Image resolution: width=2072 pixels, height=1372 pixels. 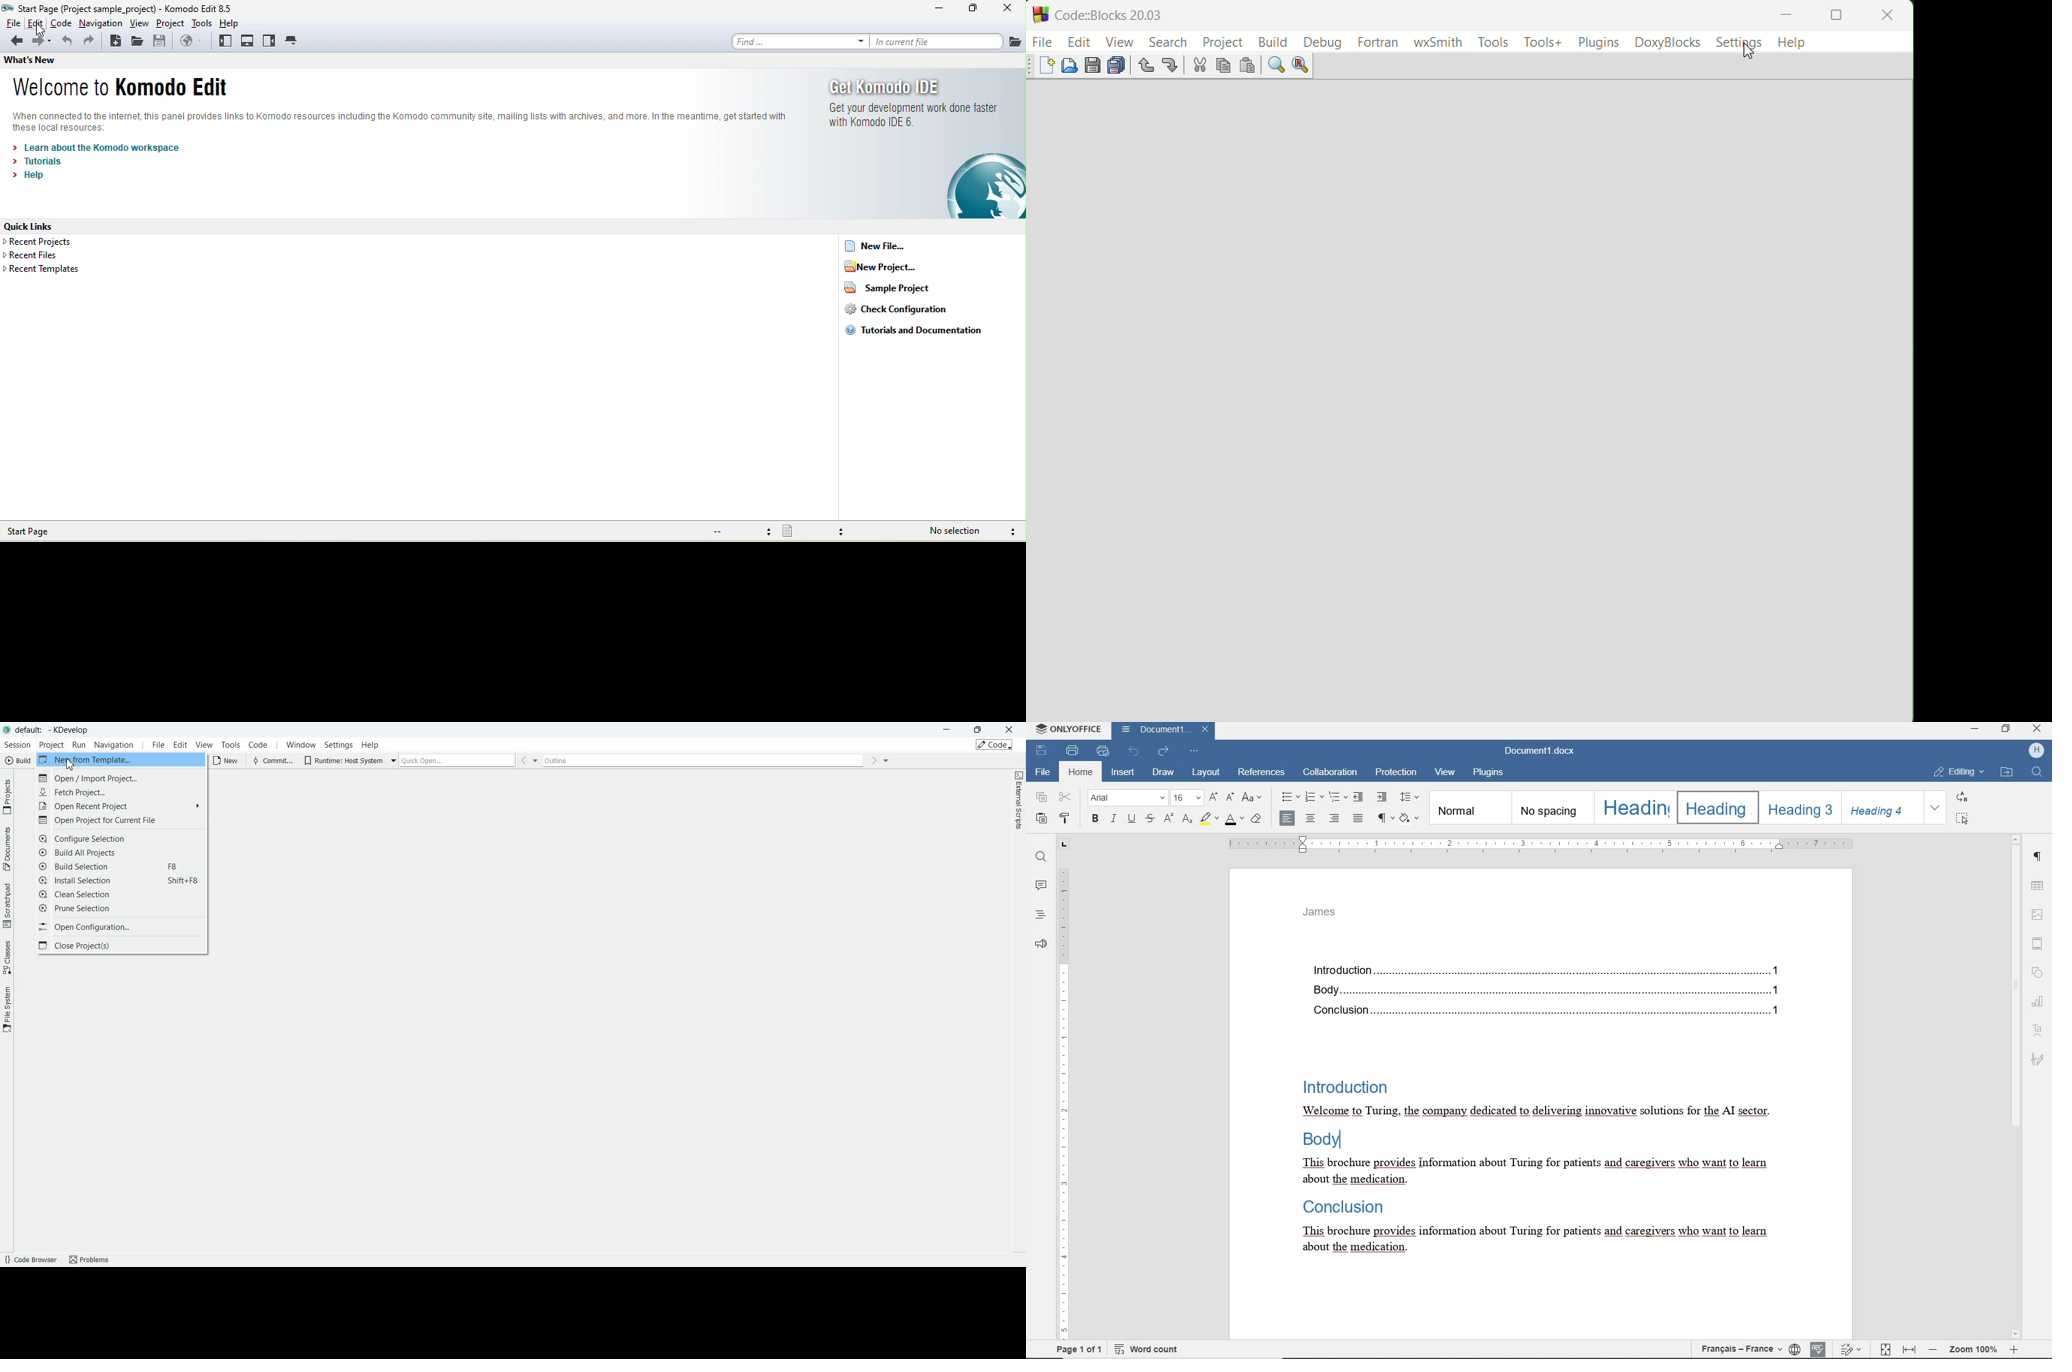 I want to click on find, so click(x=1277, y=66).